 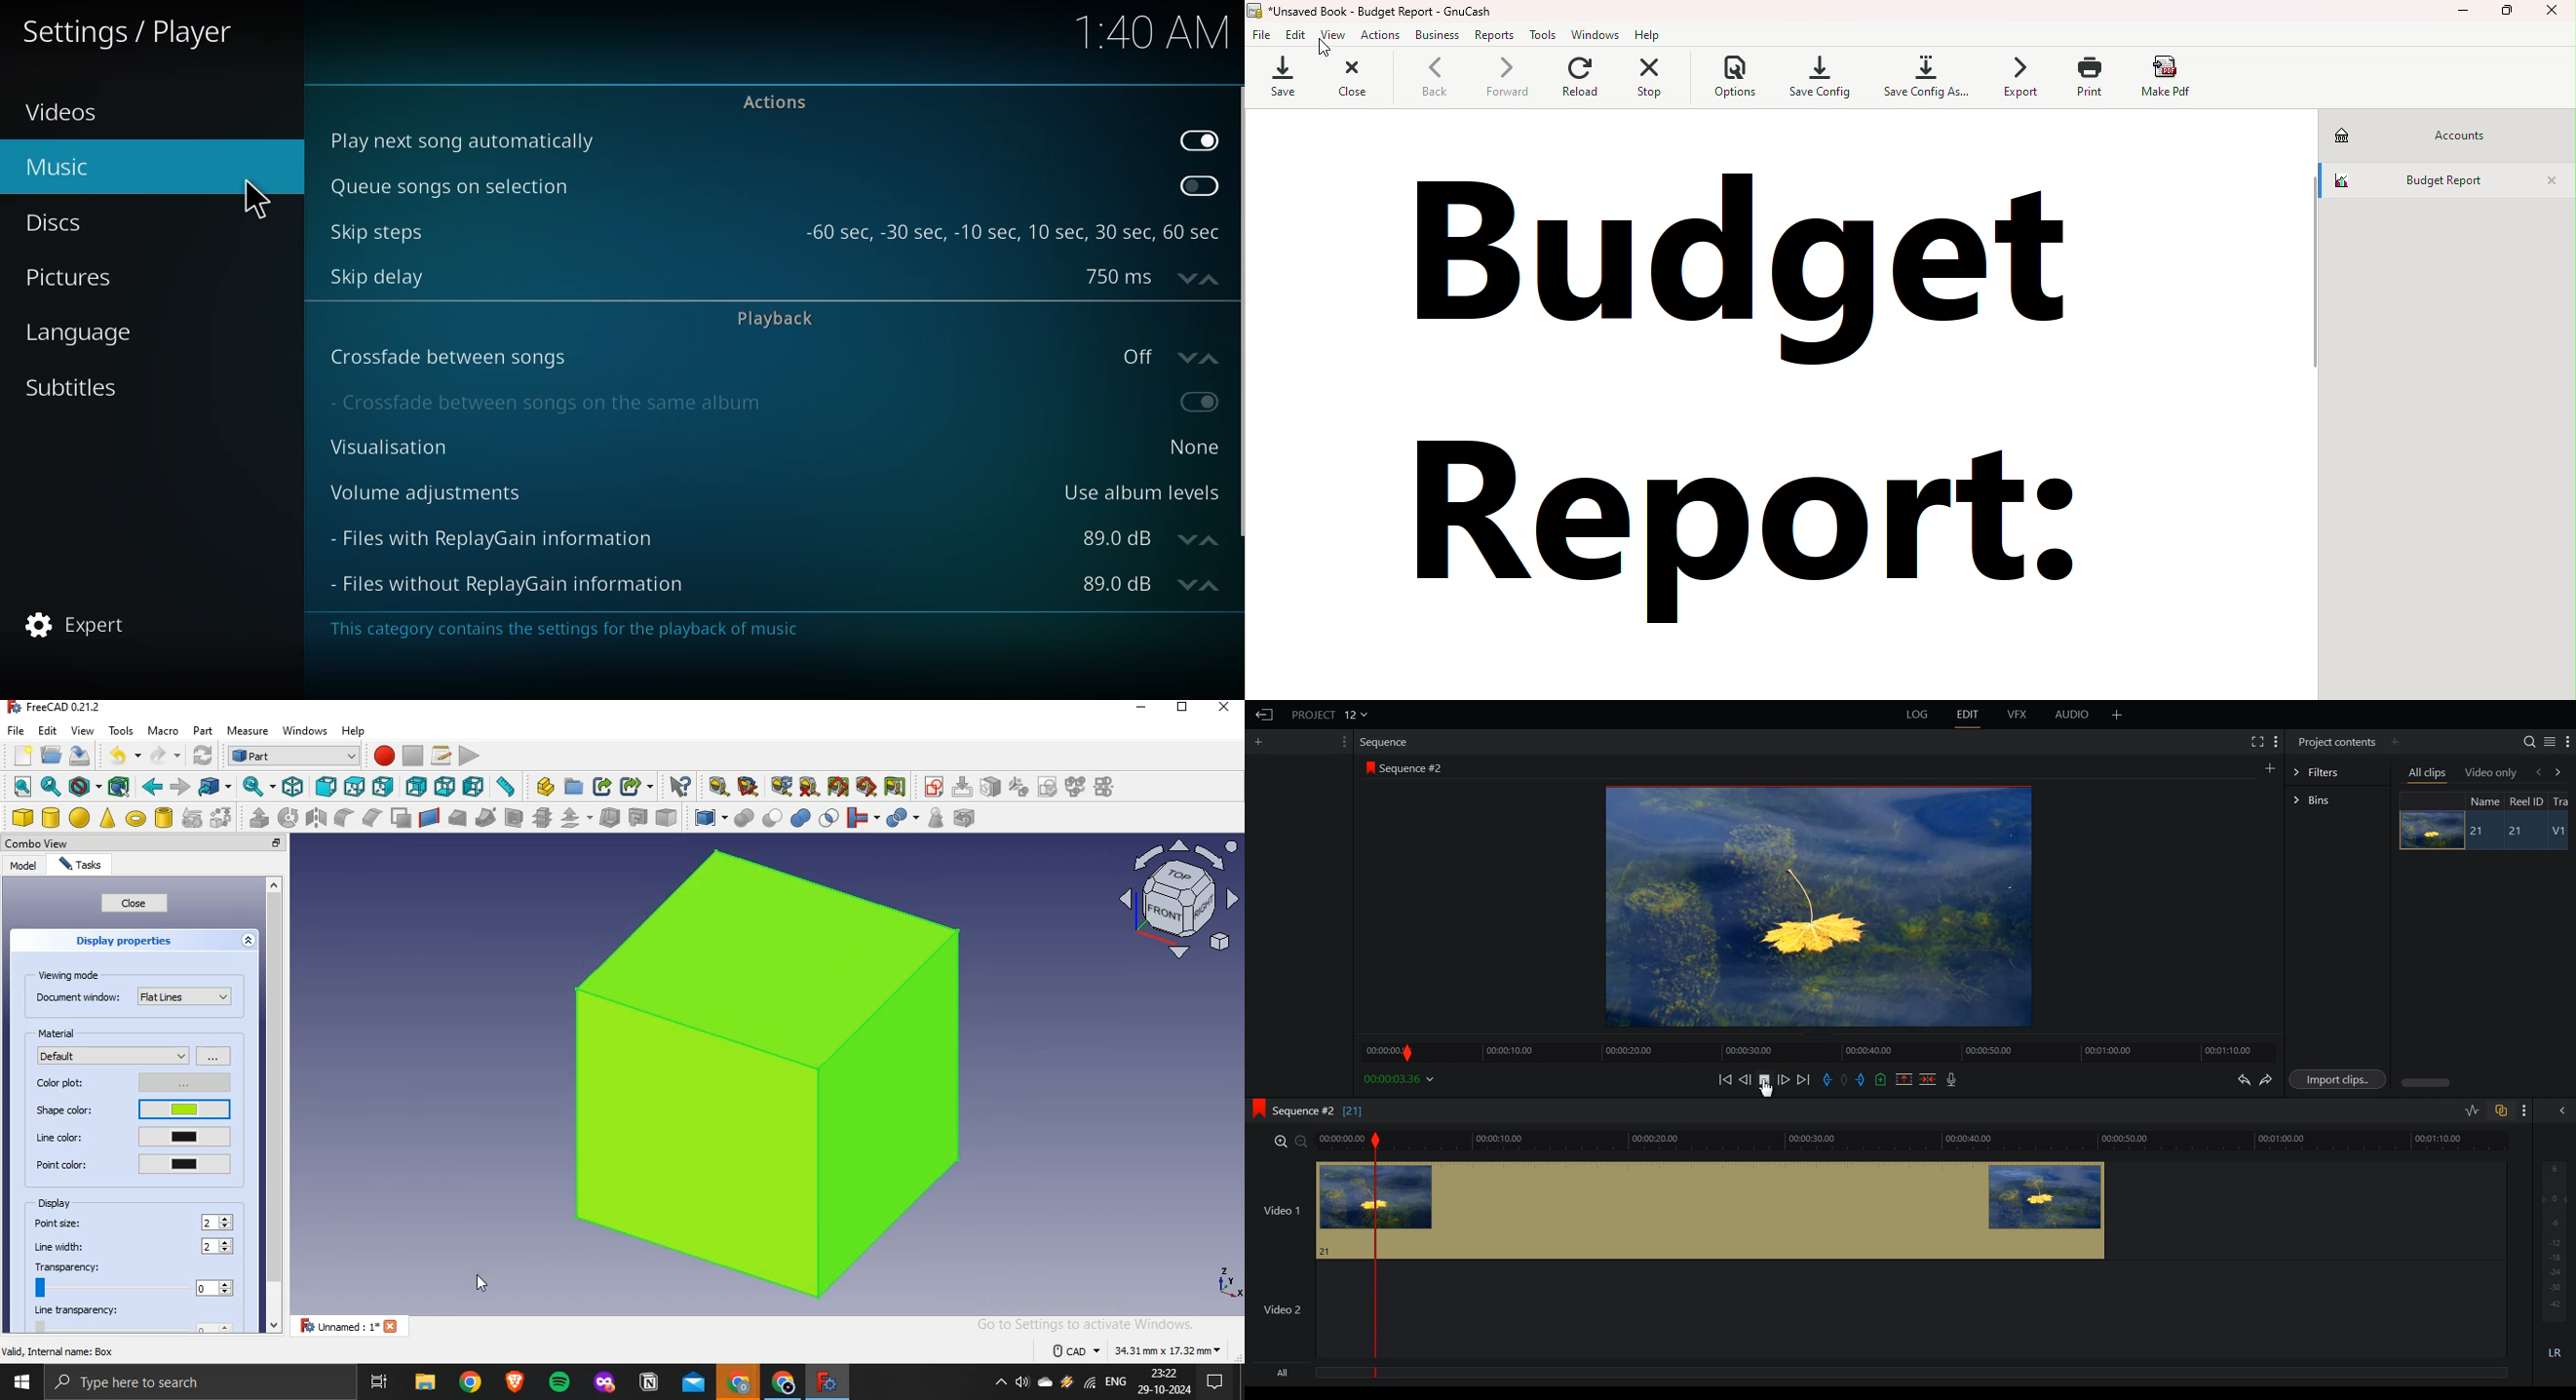 I want to click on Export, so click(x=2015, y=76).